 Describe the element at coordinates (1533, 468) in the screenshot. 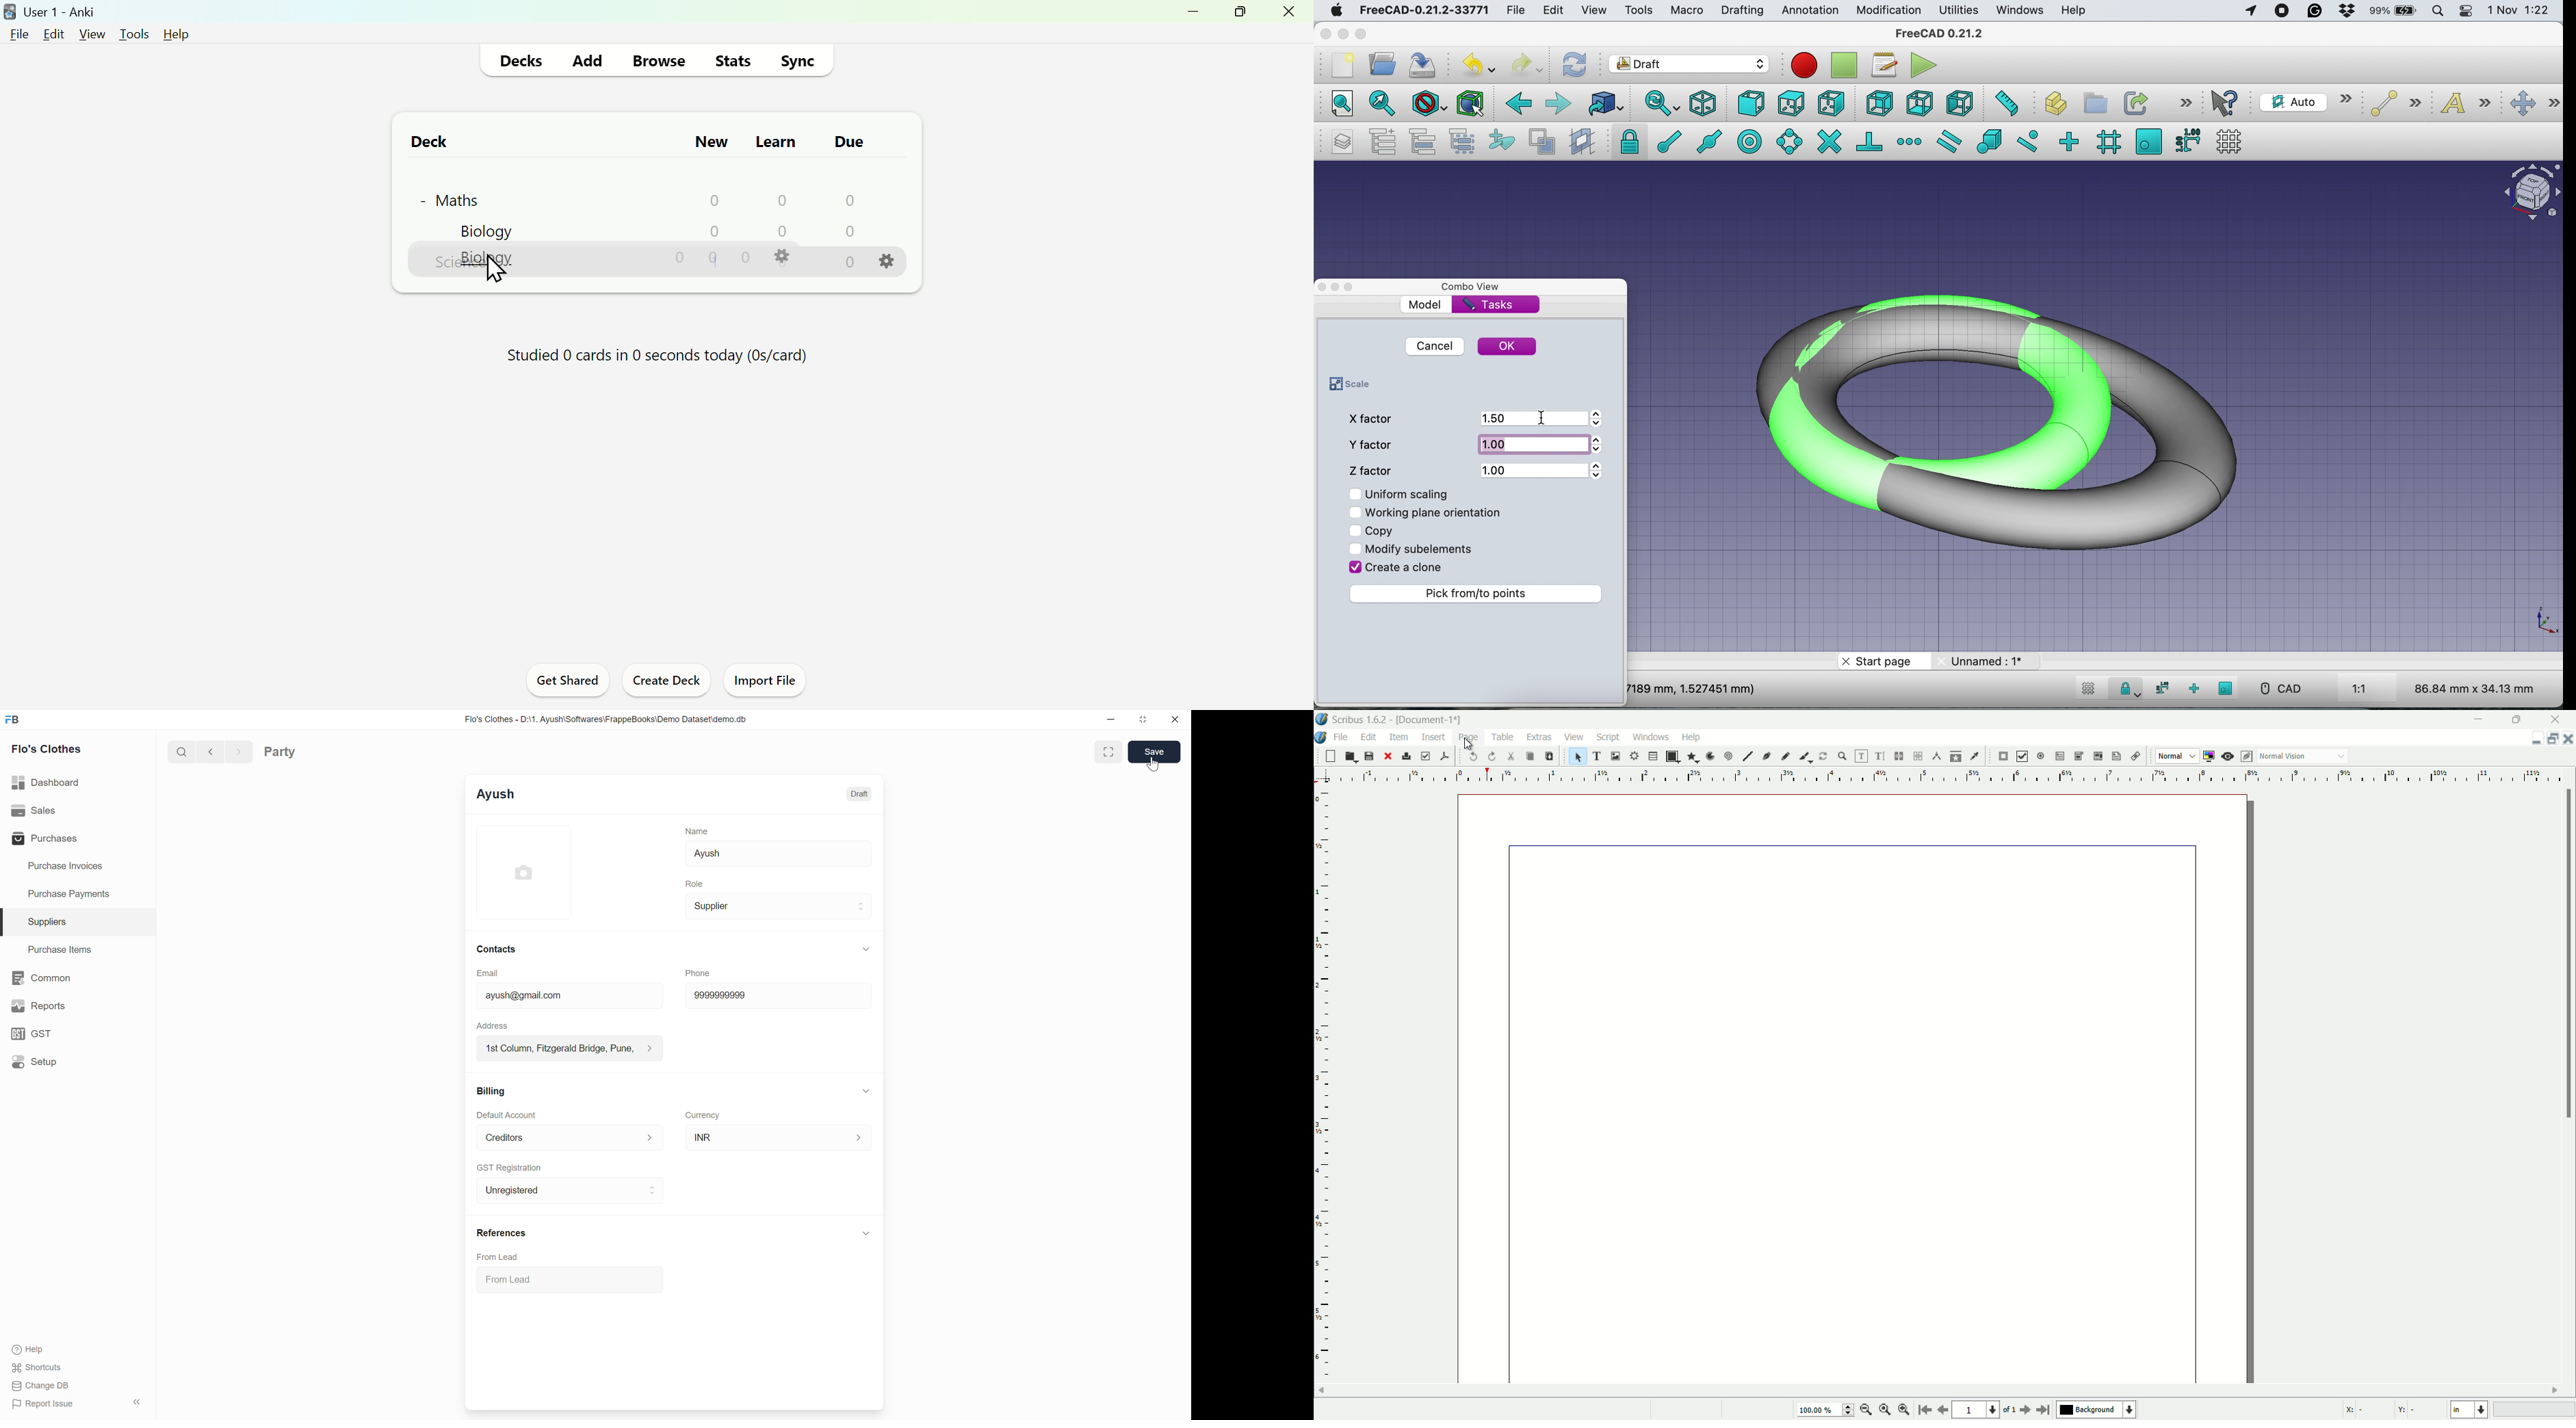

I see `1.00` at that location.